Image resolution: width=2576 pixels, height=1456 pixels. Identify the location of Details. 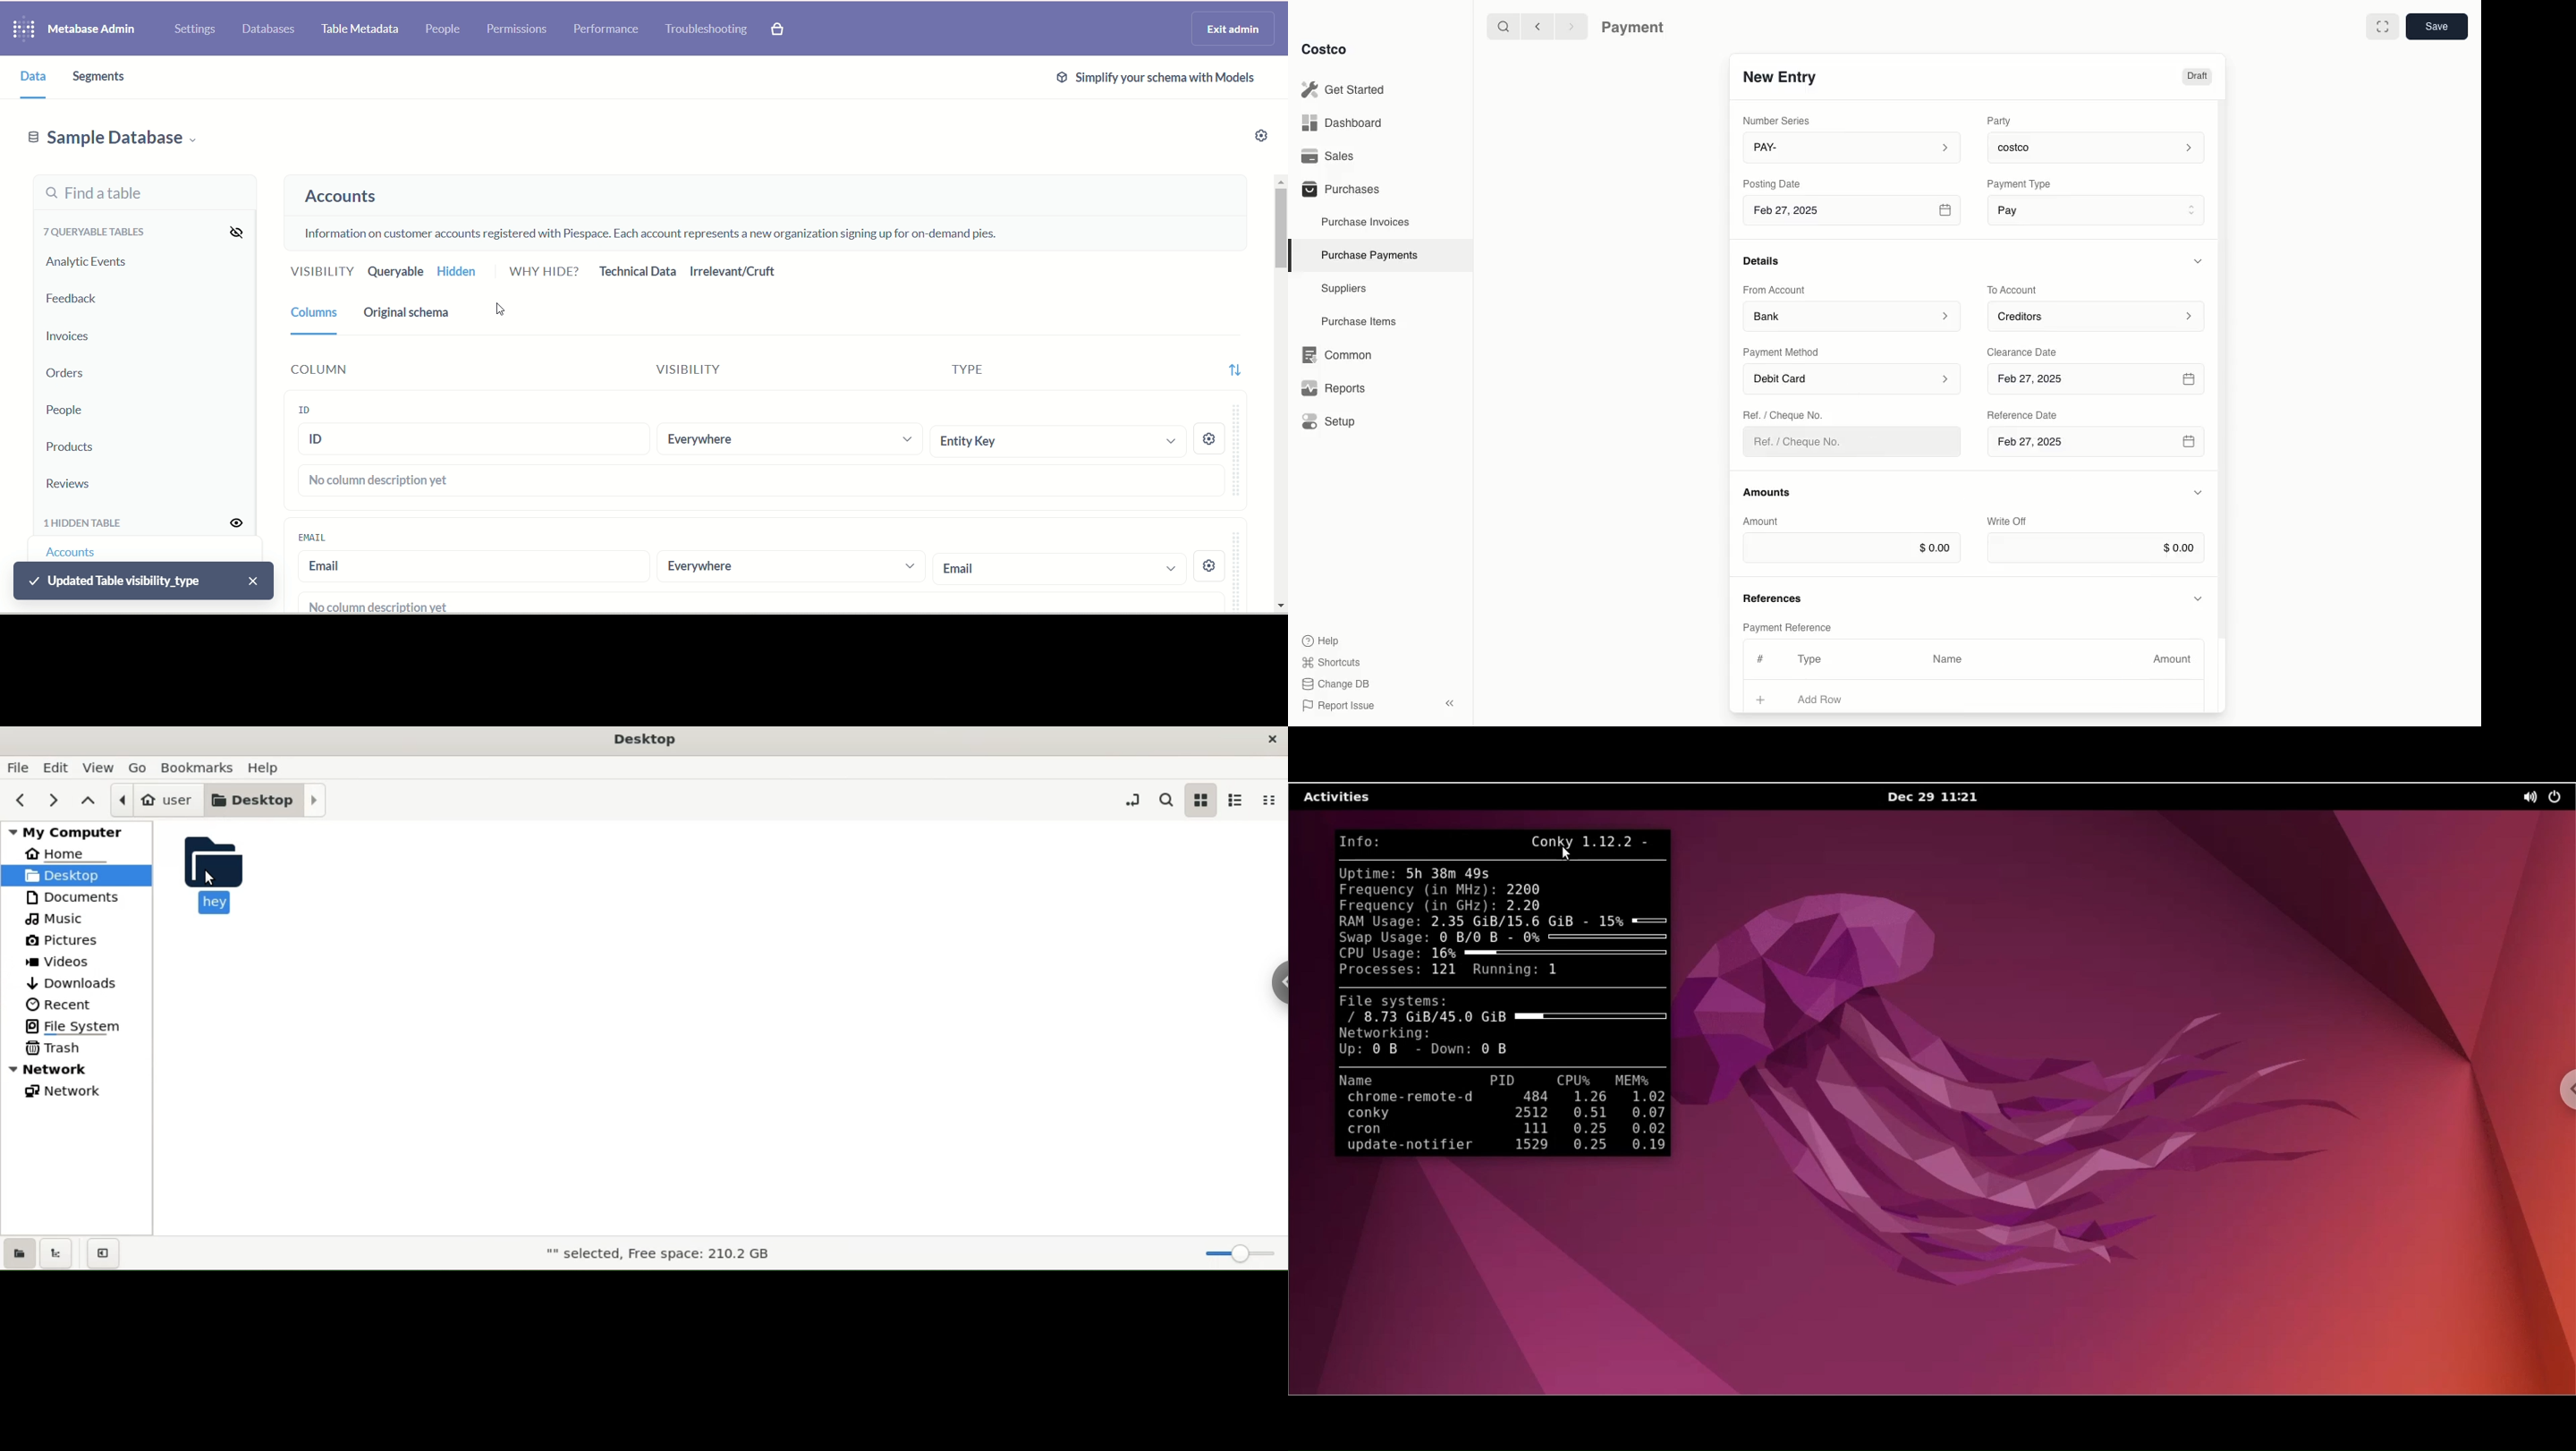
(1766, 260).